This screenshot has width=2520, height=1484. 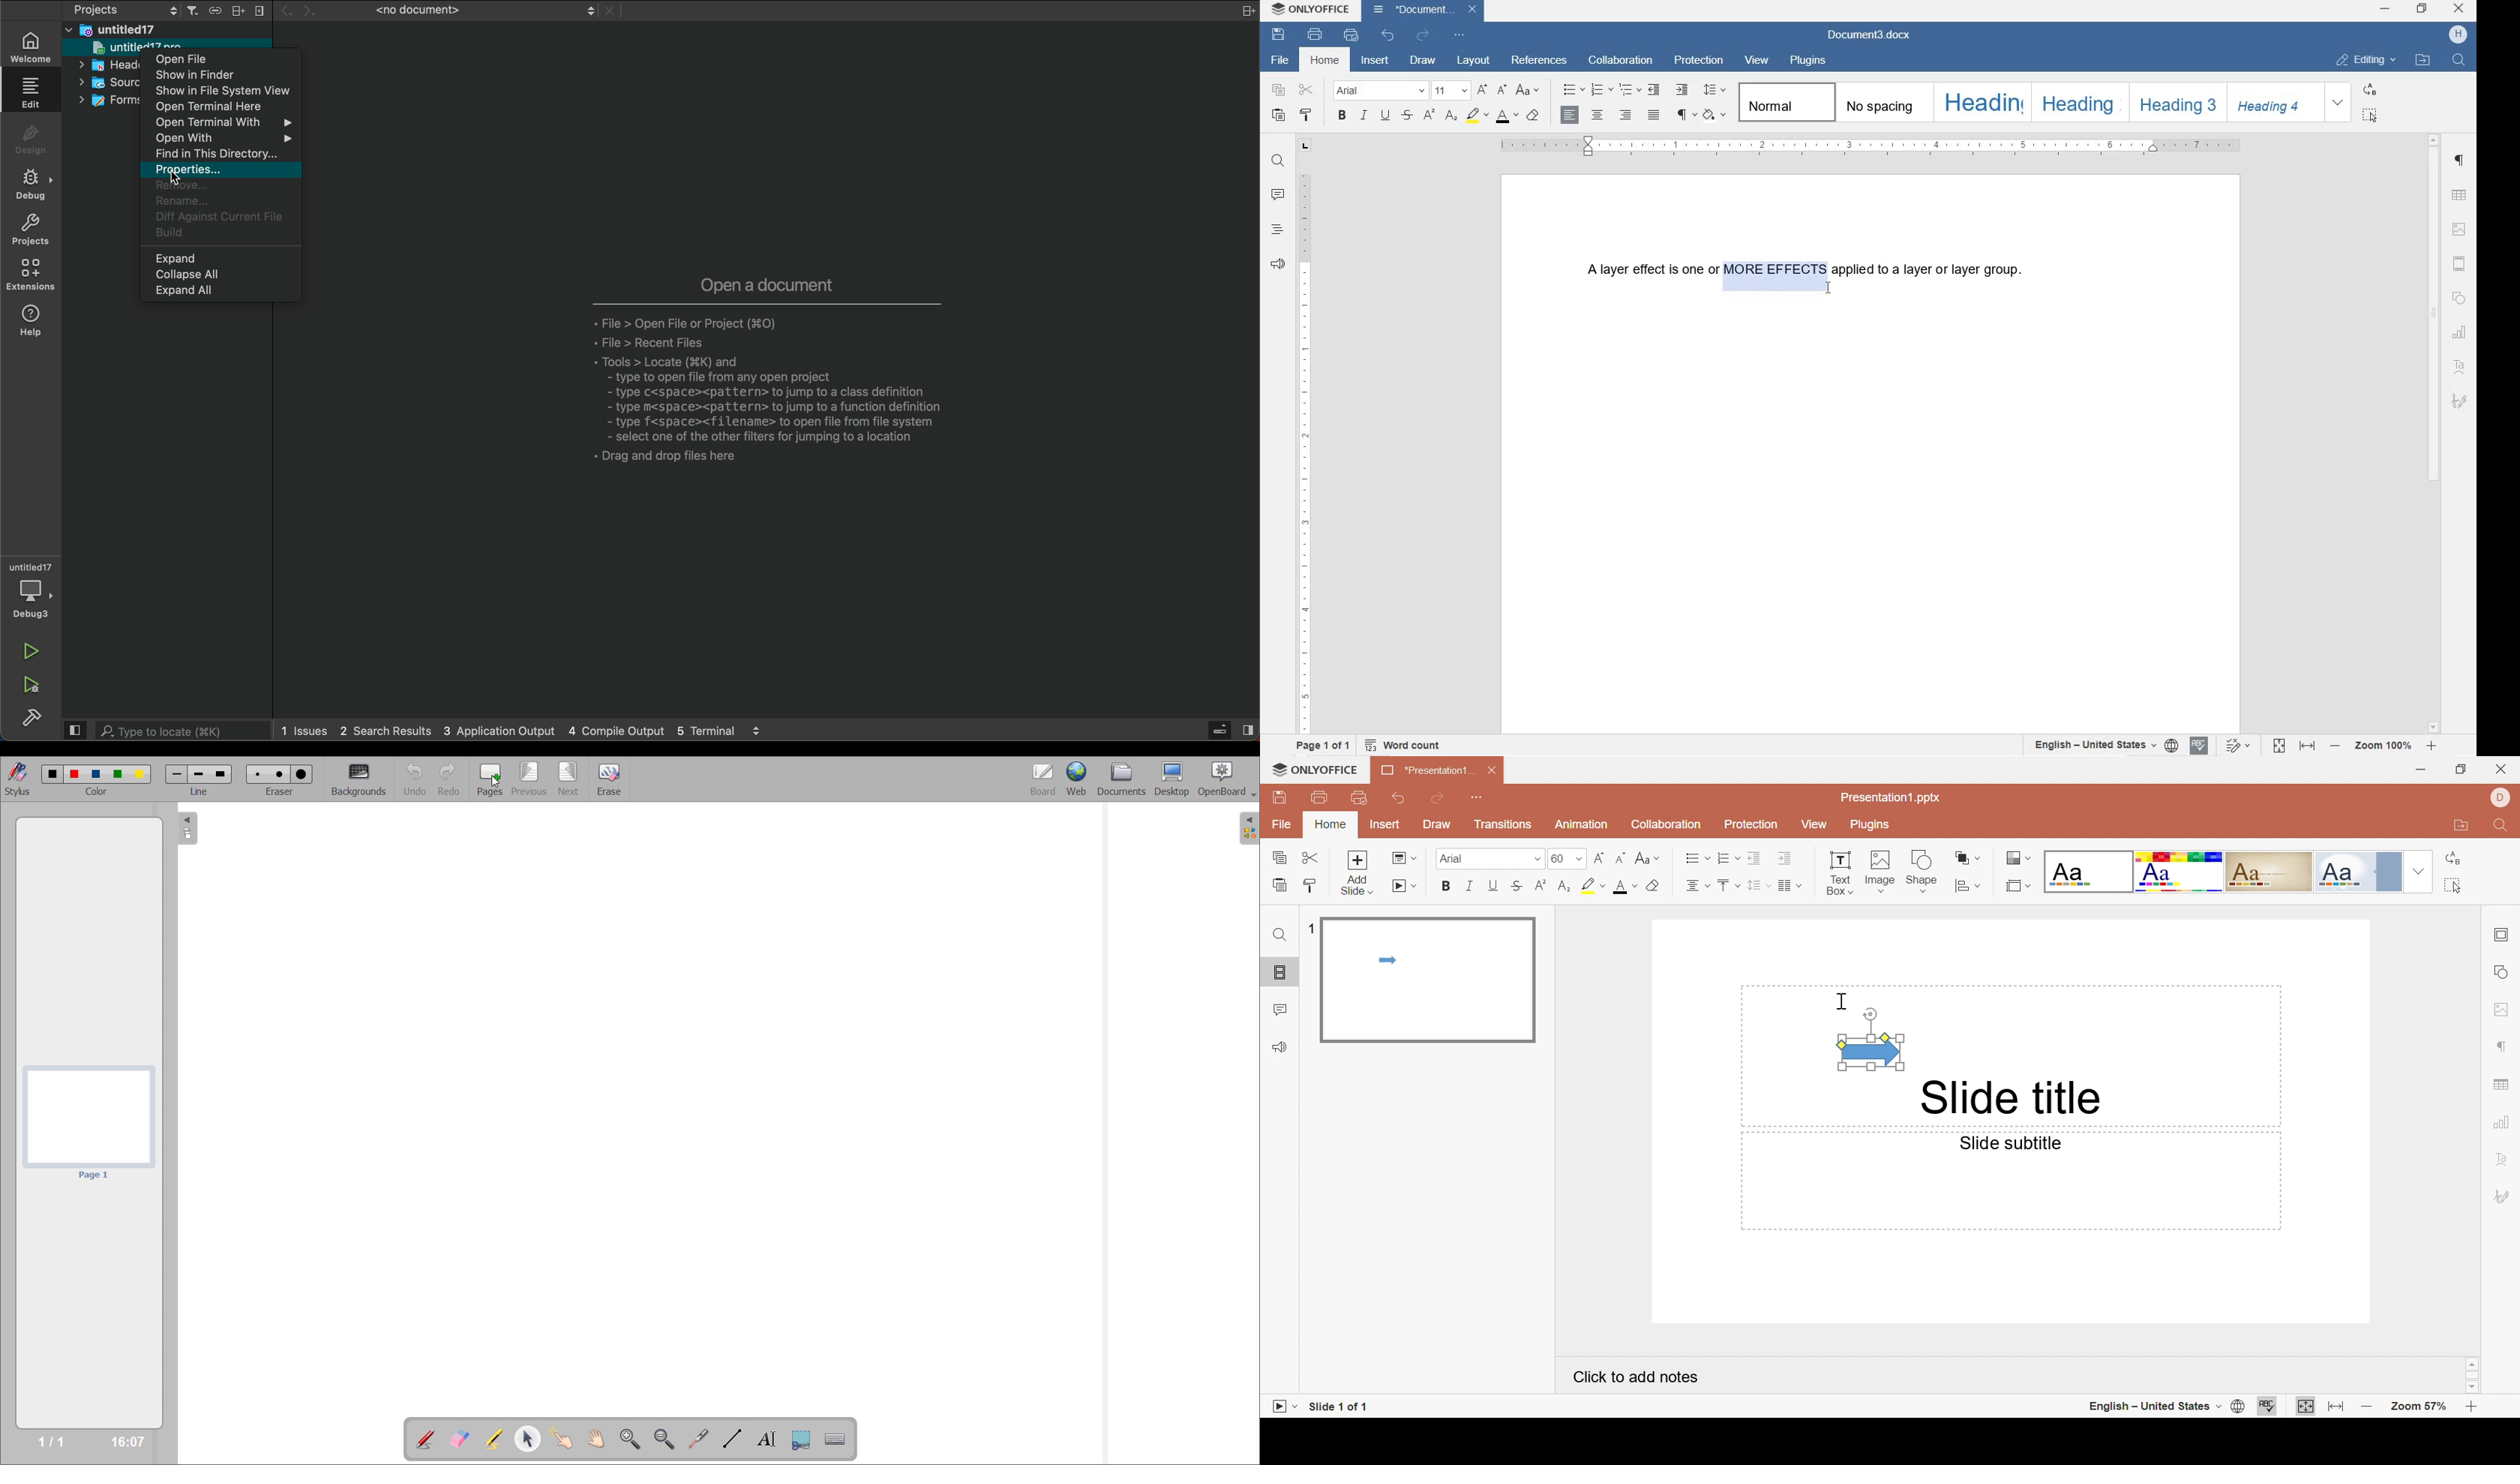 What do you see at coordinates (1717, 91) in the screenshot?
I see `PARAGRAPH LINE SPACING` at bounding box center [1717, 91].